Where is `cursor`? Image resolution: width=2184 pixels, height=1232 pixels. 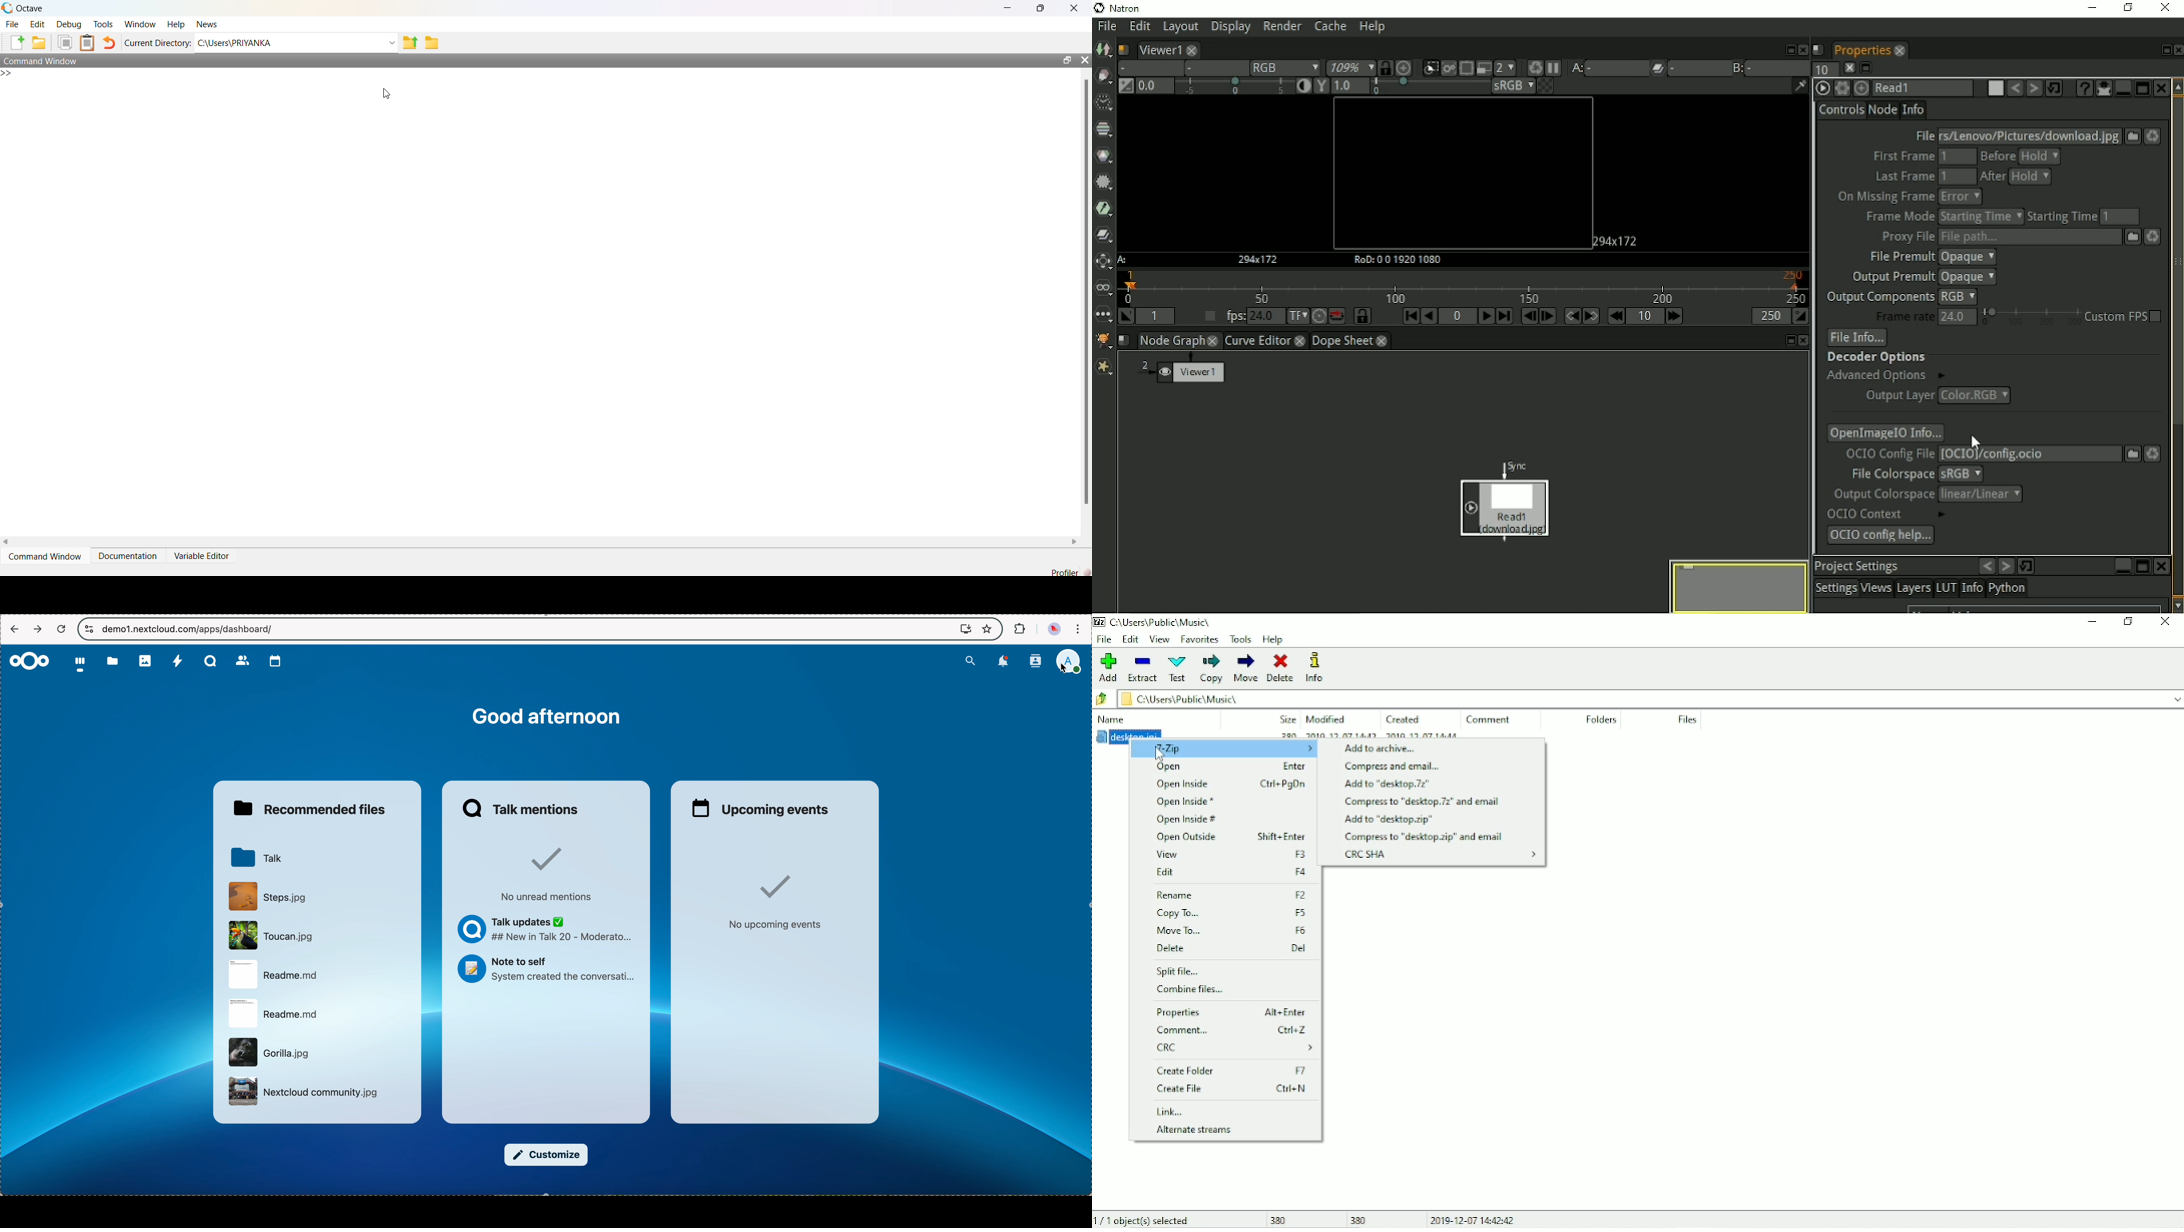 cursor is located at coordinates (1062, 670).